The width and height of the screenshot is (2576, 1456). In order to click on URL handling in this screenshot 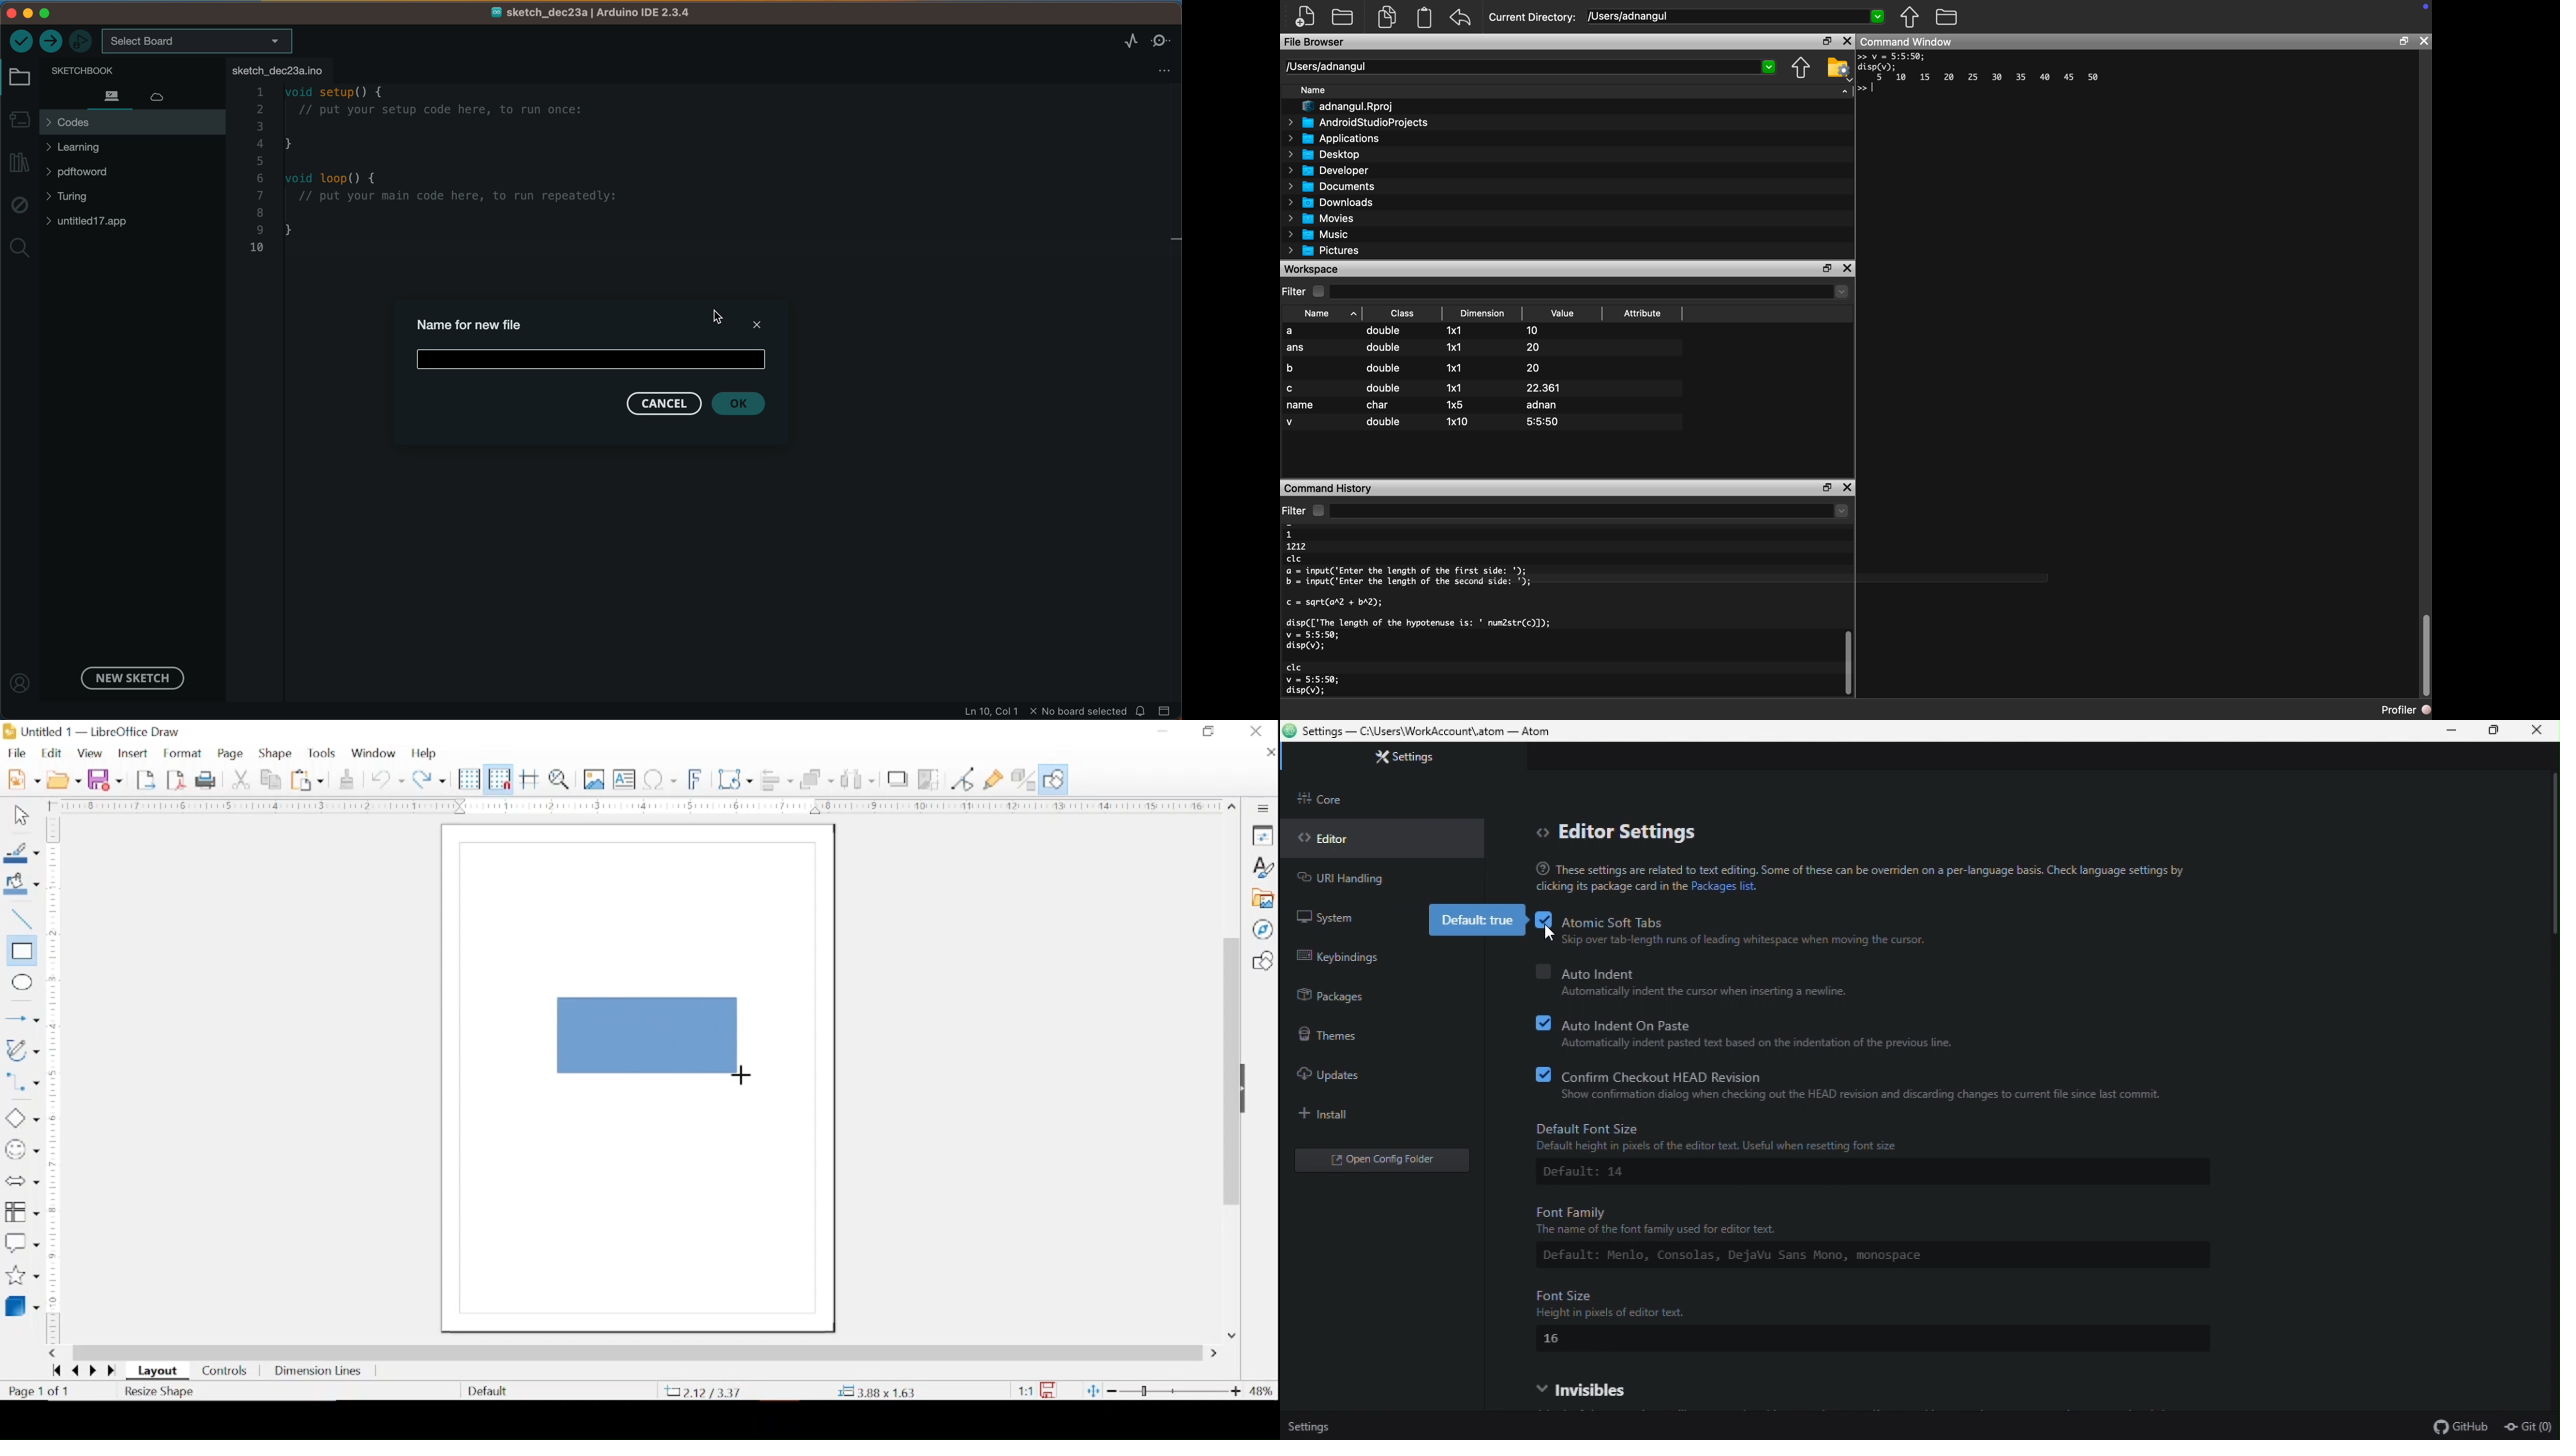, I will do `click(1340, 878)`.